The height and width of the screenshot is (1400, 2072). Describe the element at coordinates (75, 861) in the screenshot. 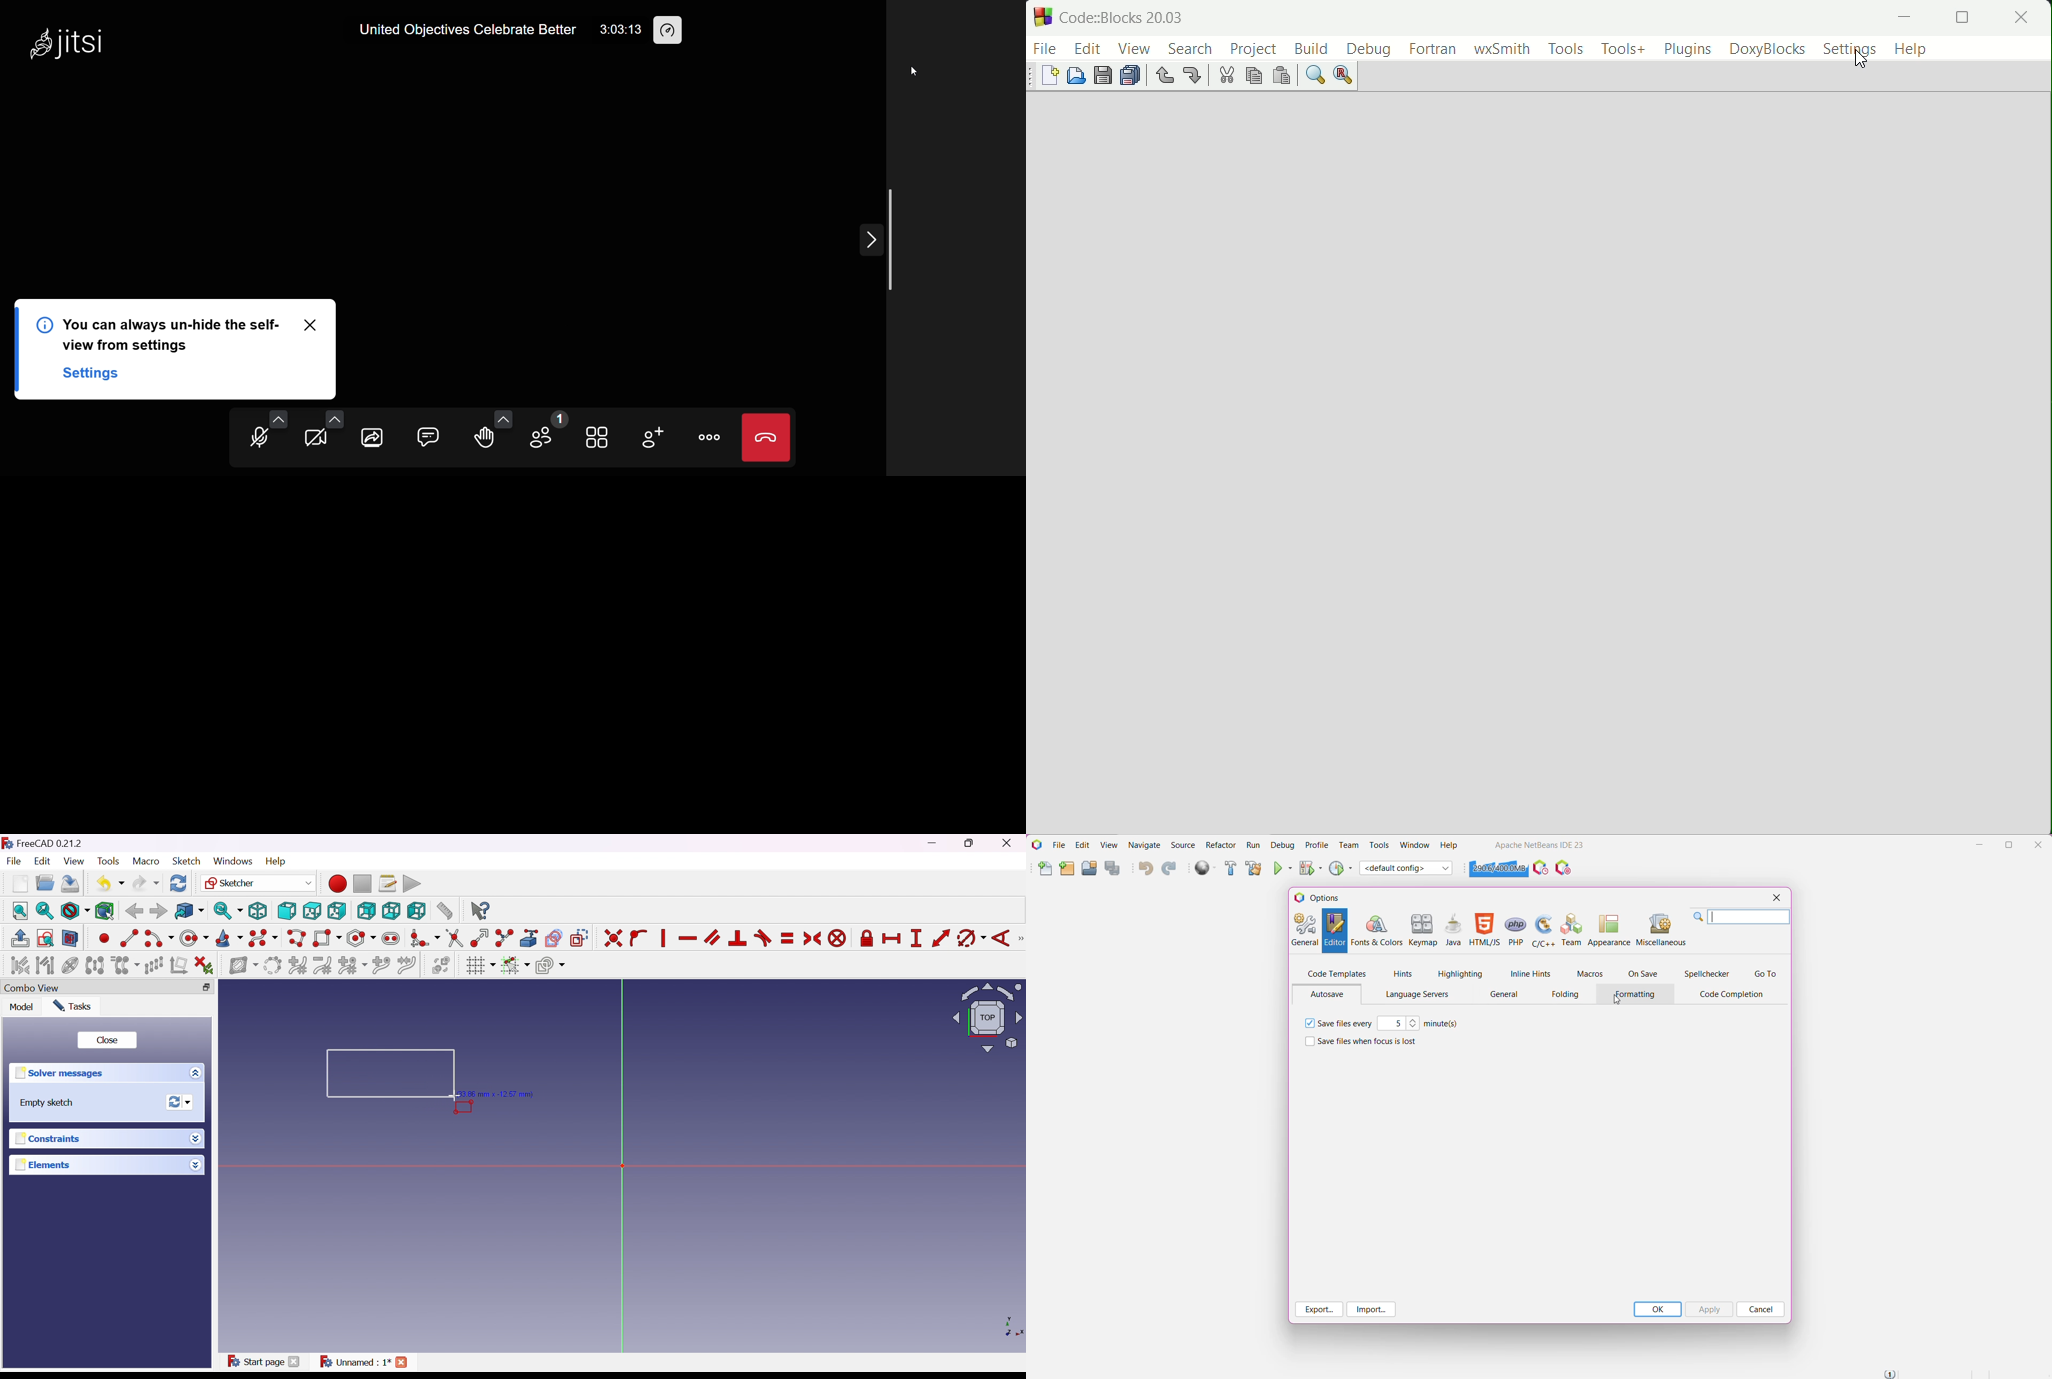

I see `View` at that location.